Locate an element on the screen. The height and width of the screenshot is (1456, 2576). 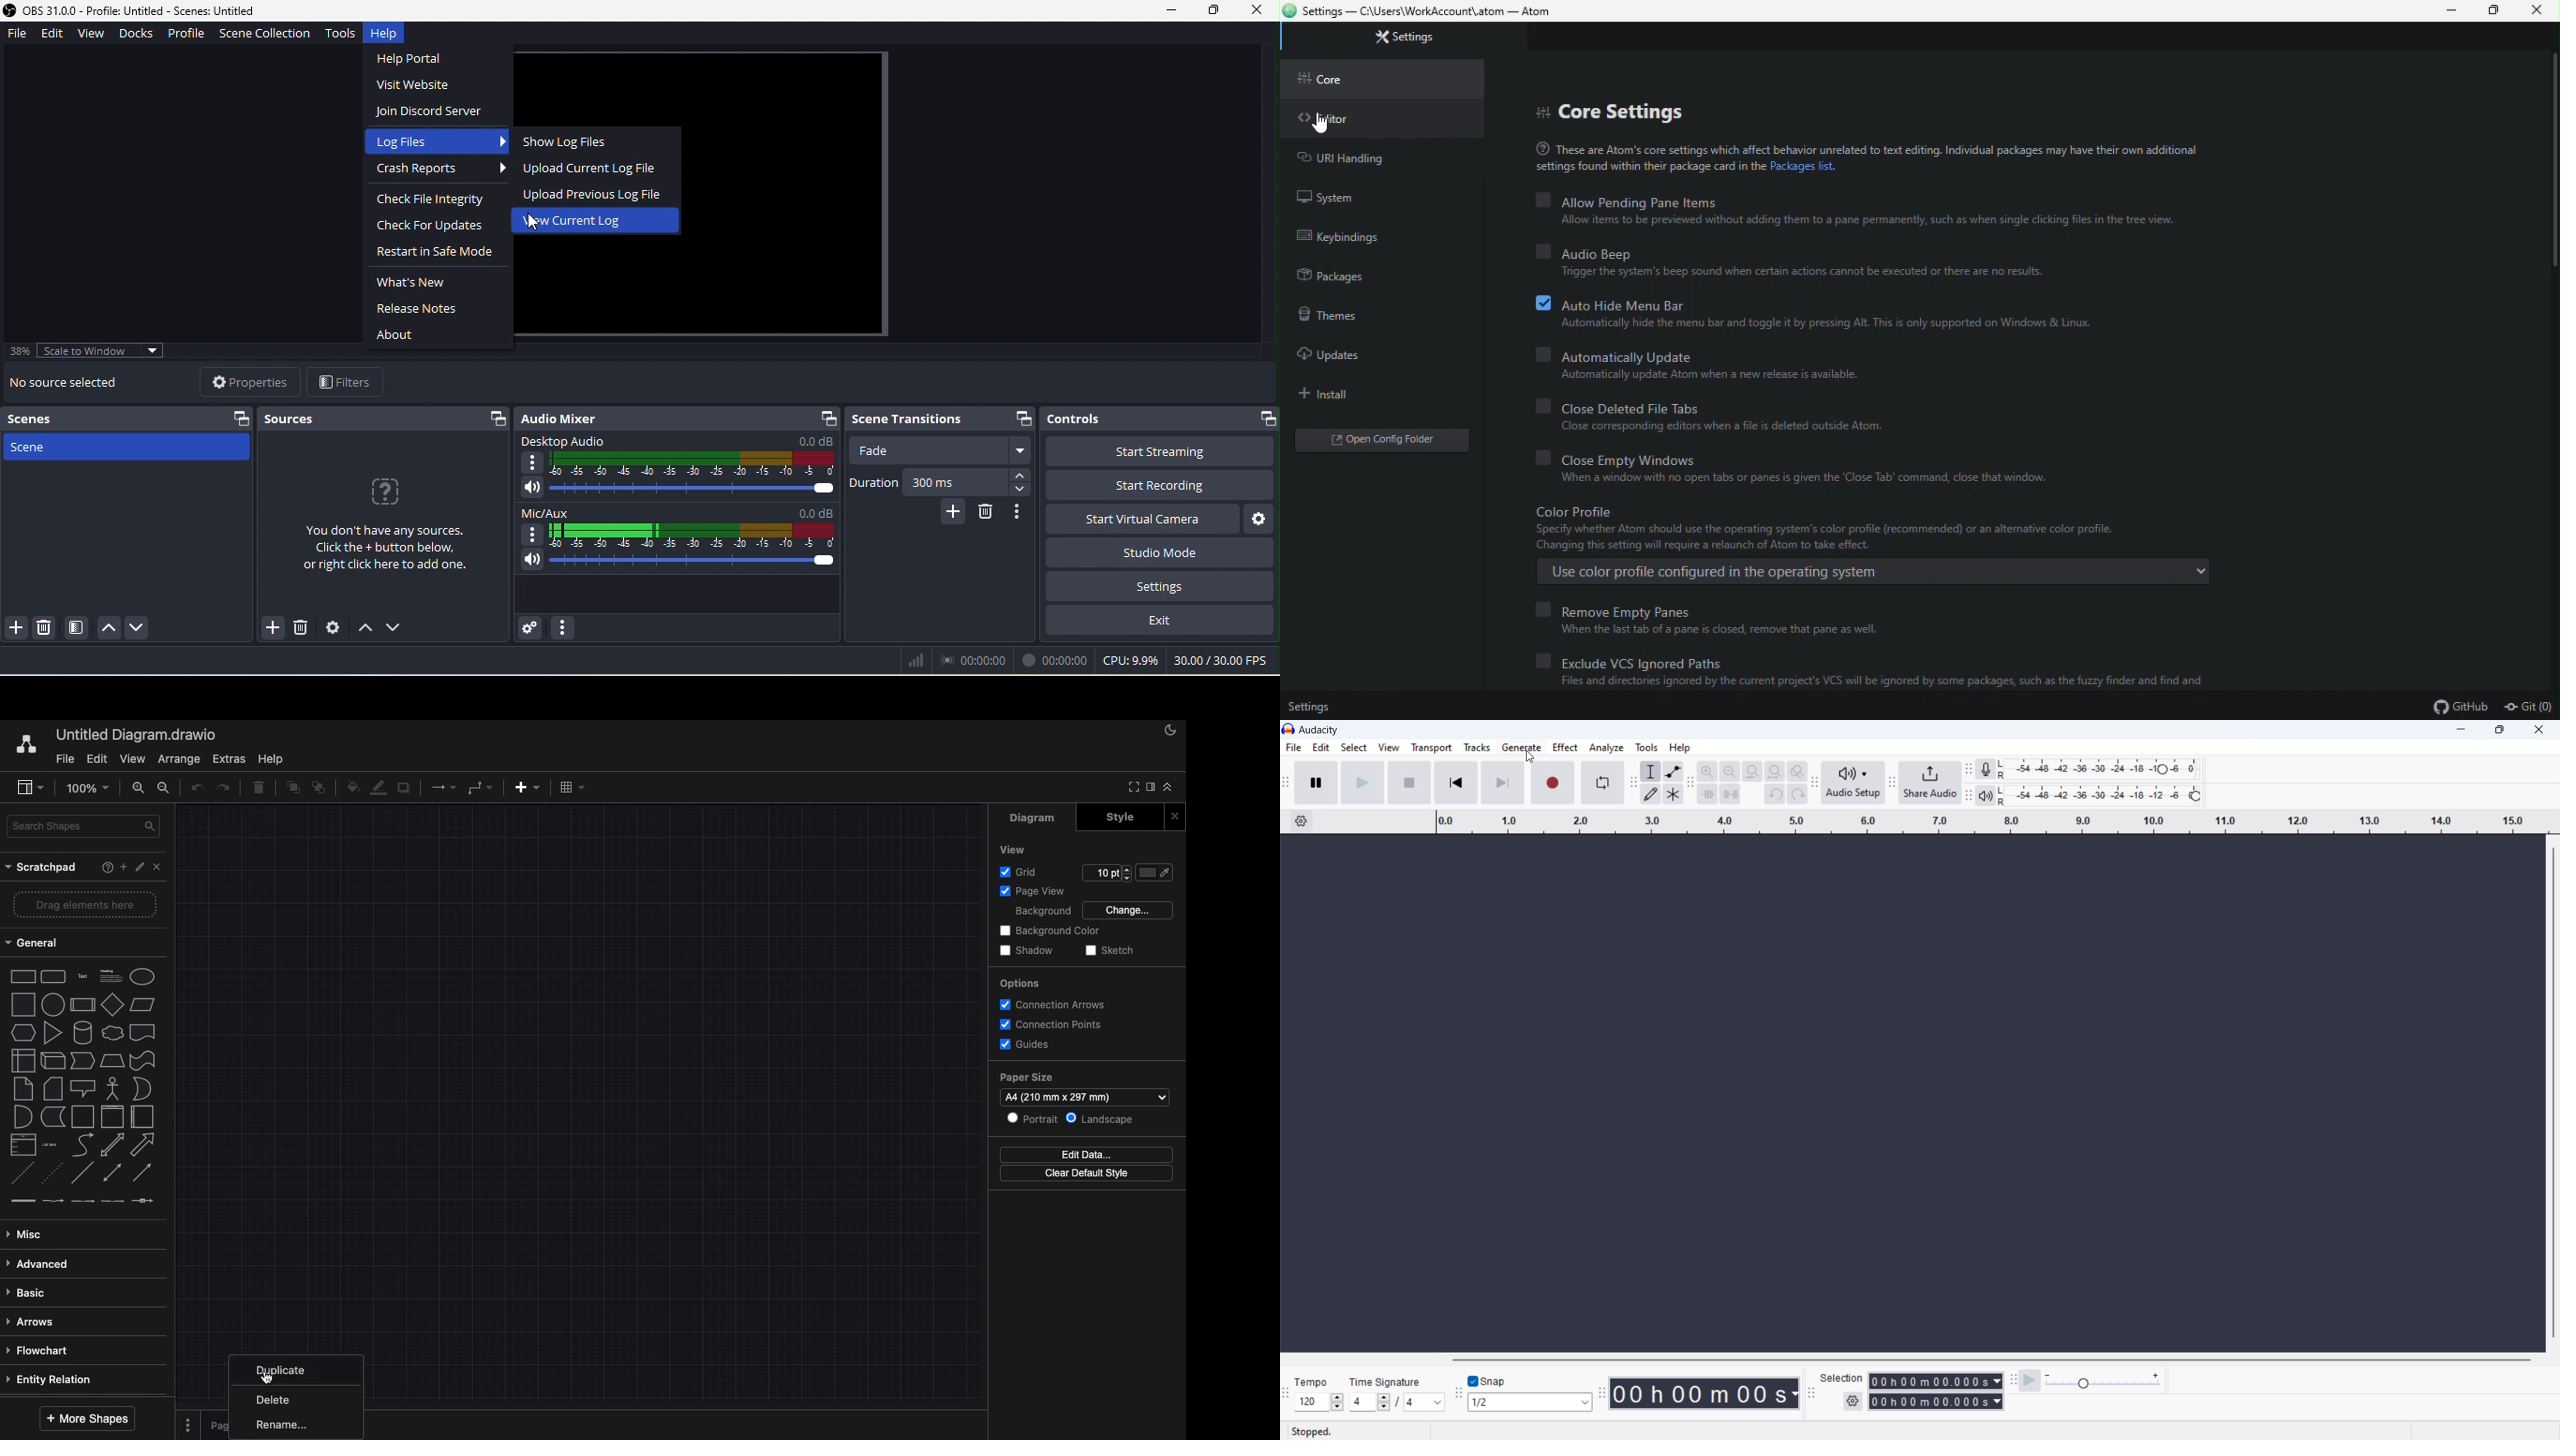
file is located at coordinates (19, 34).